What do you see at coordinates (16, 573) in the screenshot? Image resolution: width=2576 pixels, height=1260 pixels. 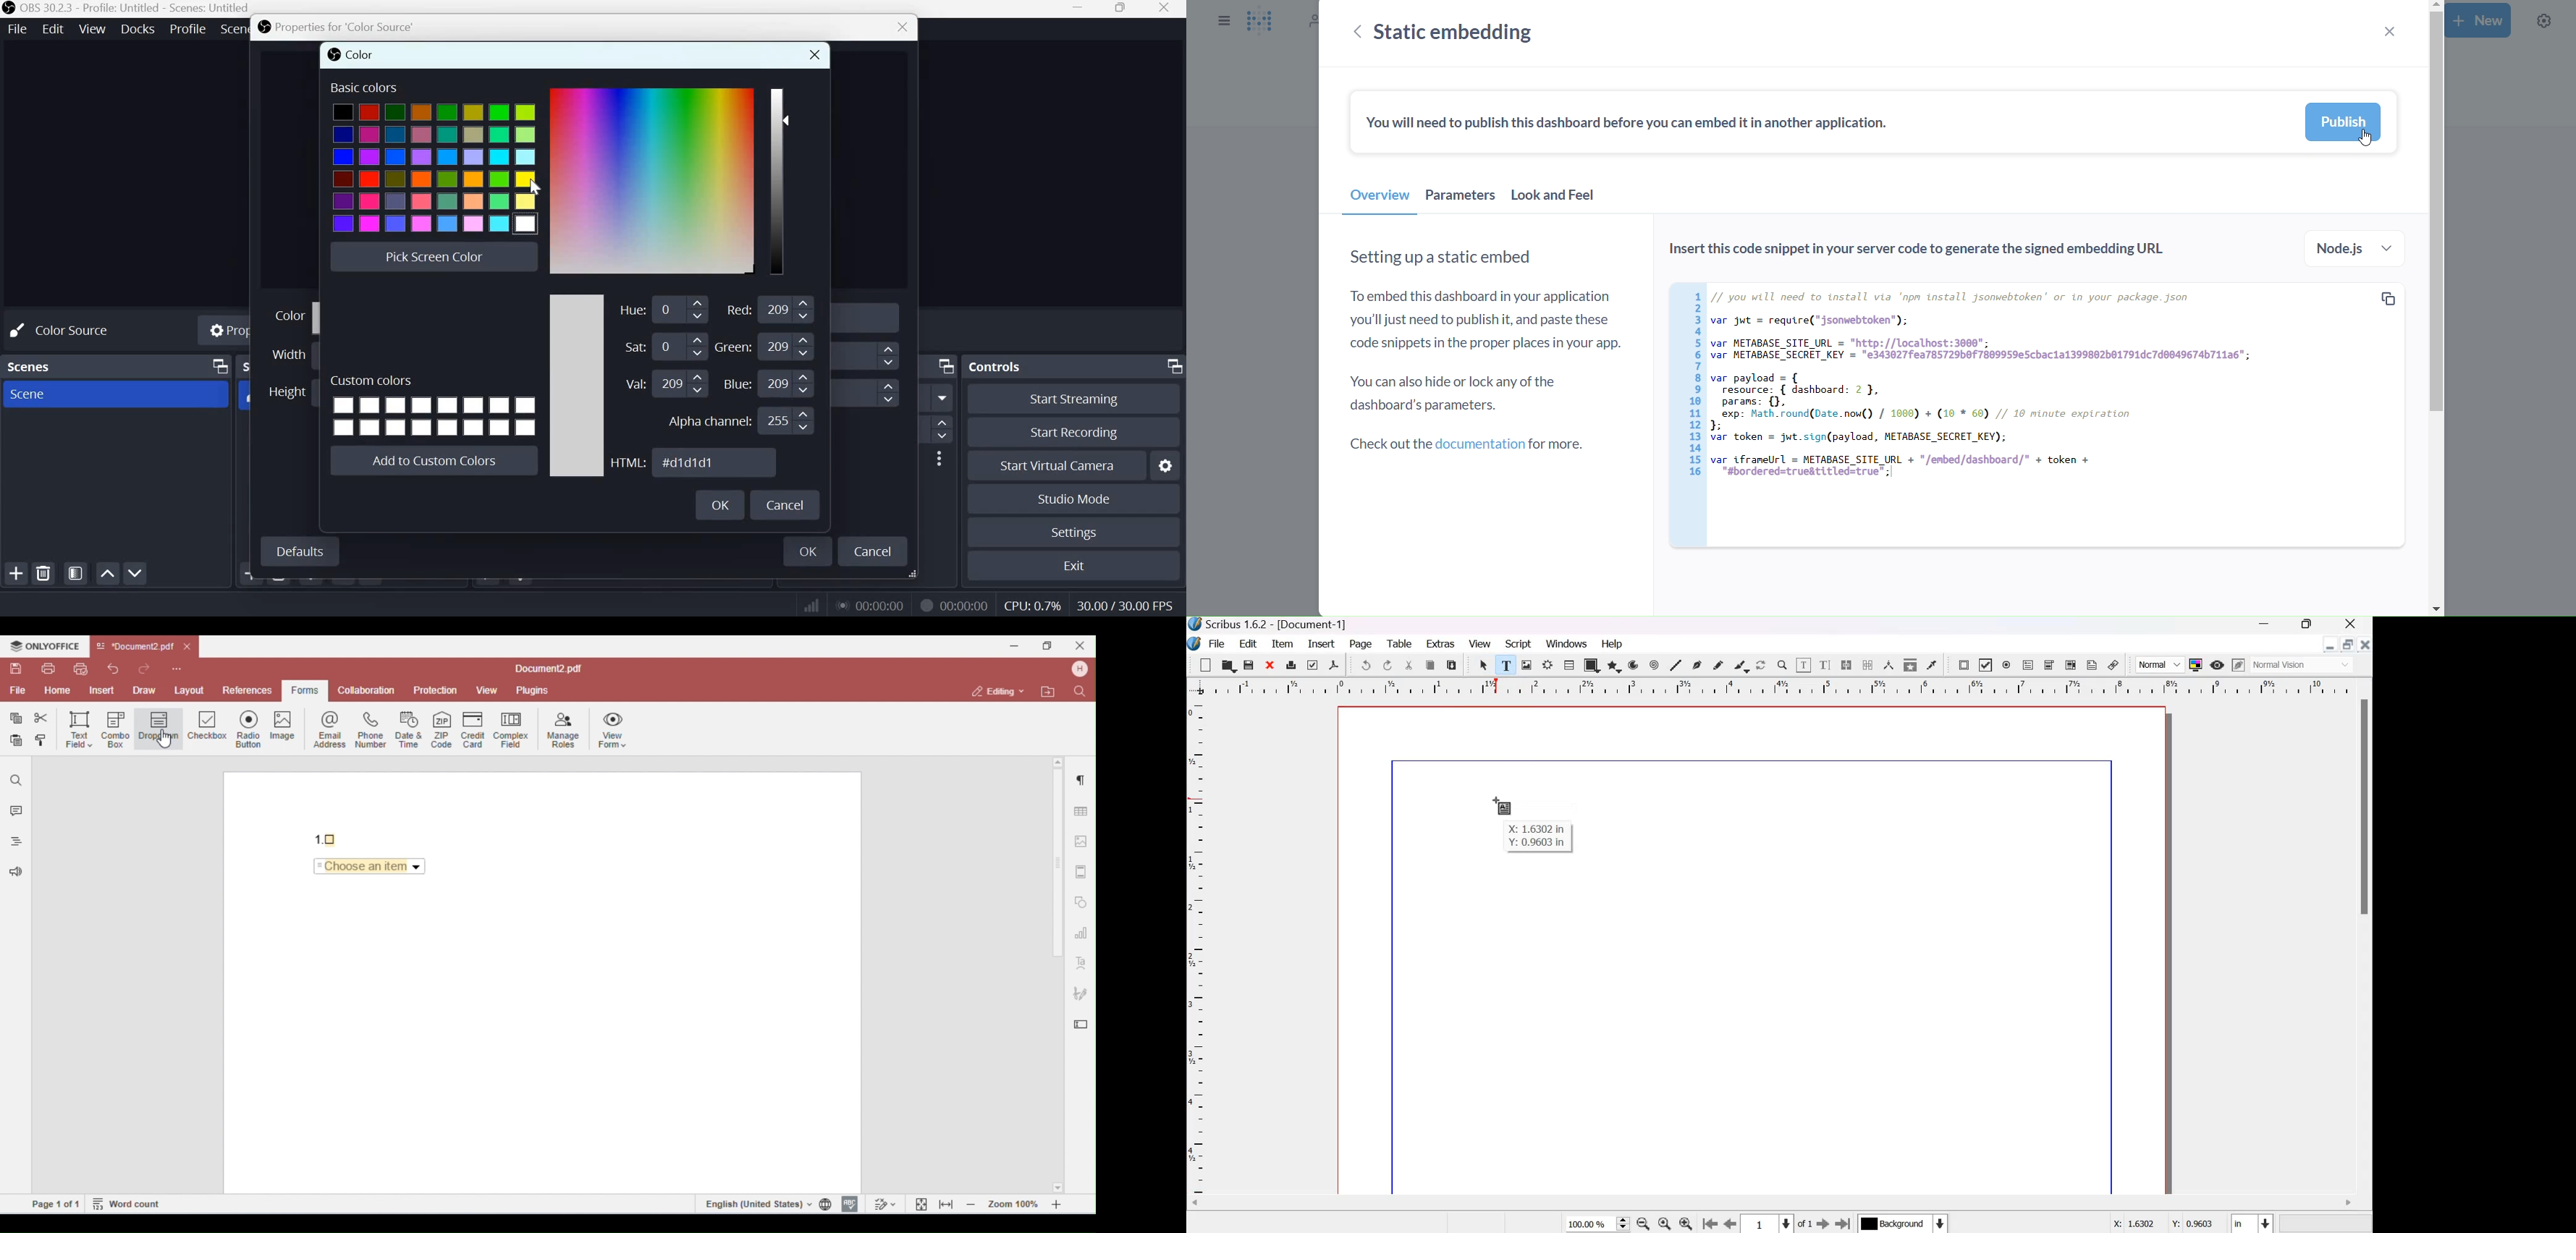 I see `add scene` at bounding box center [16, 573].